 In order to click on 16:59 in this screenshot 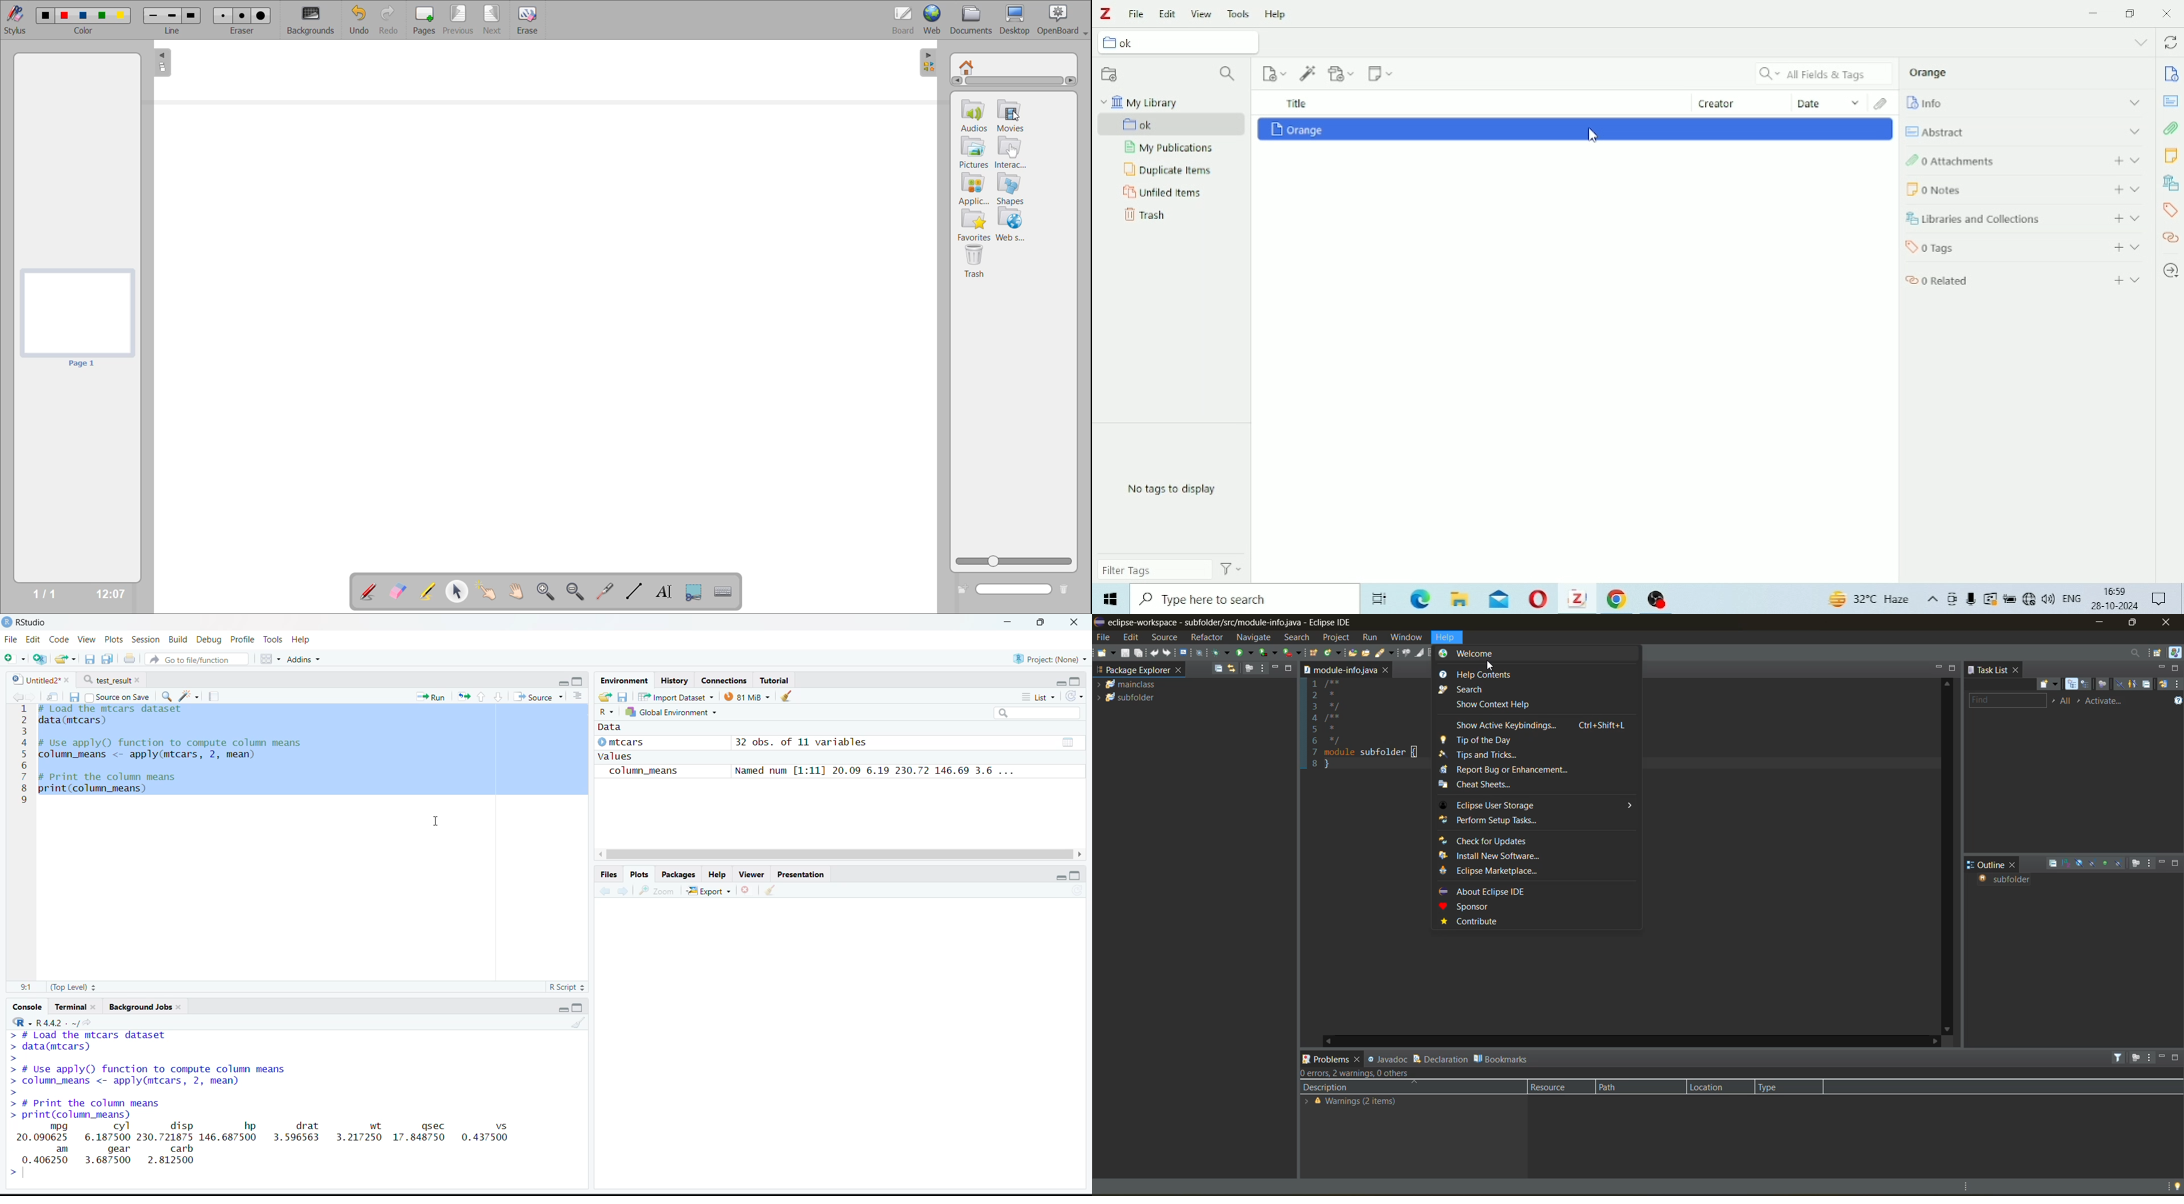, I will do `click(2116, 589)`.